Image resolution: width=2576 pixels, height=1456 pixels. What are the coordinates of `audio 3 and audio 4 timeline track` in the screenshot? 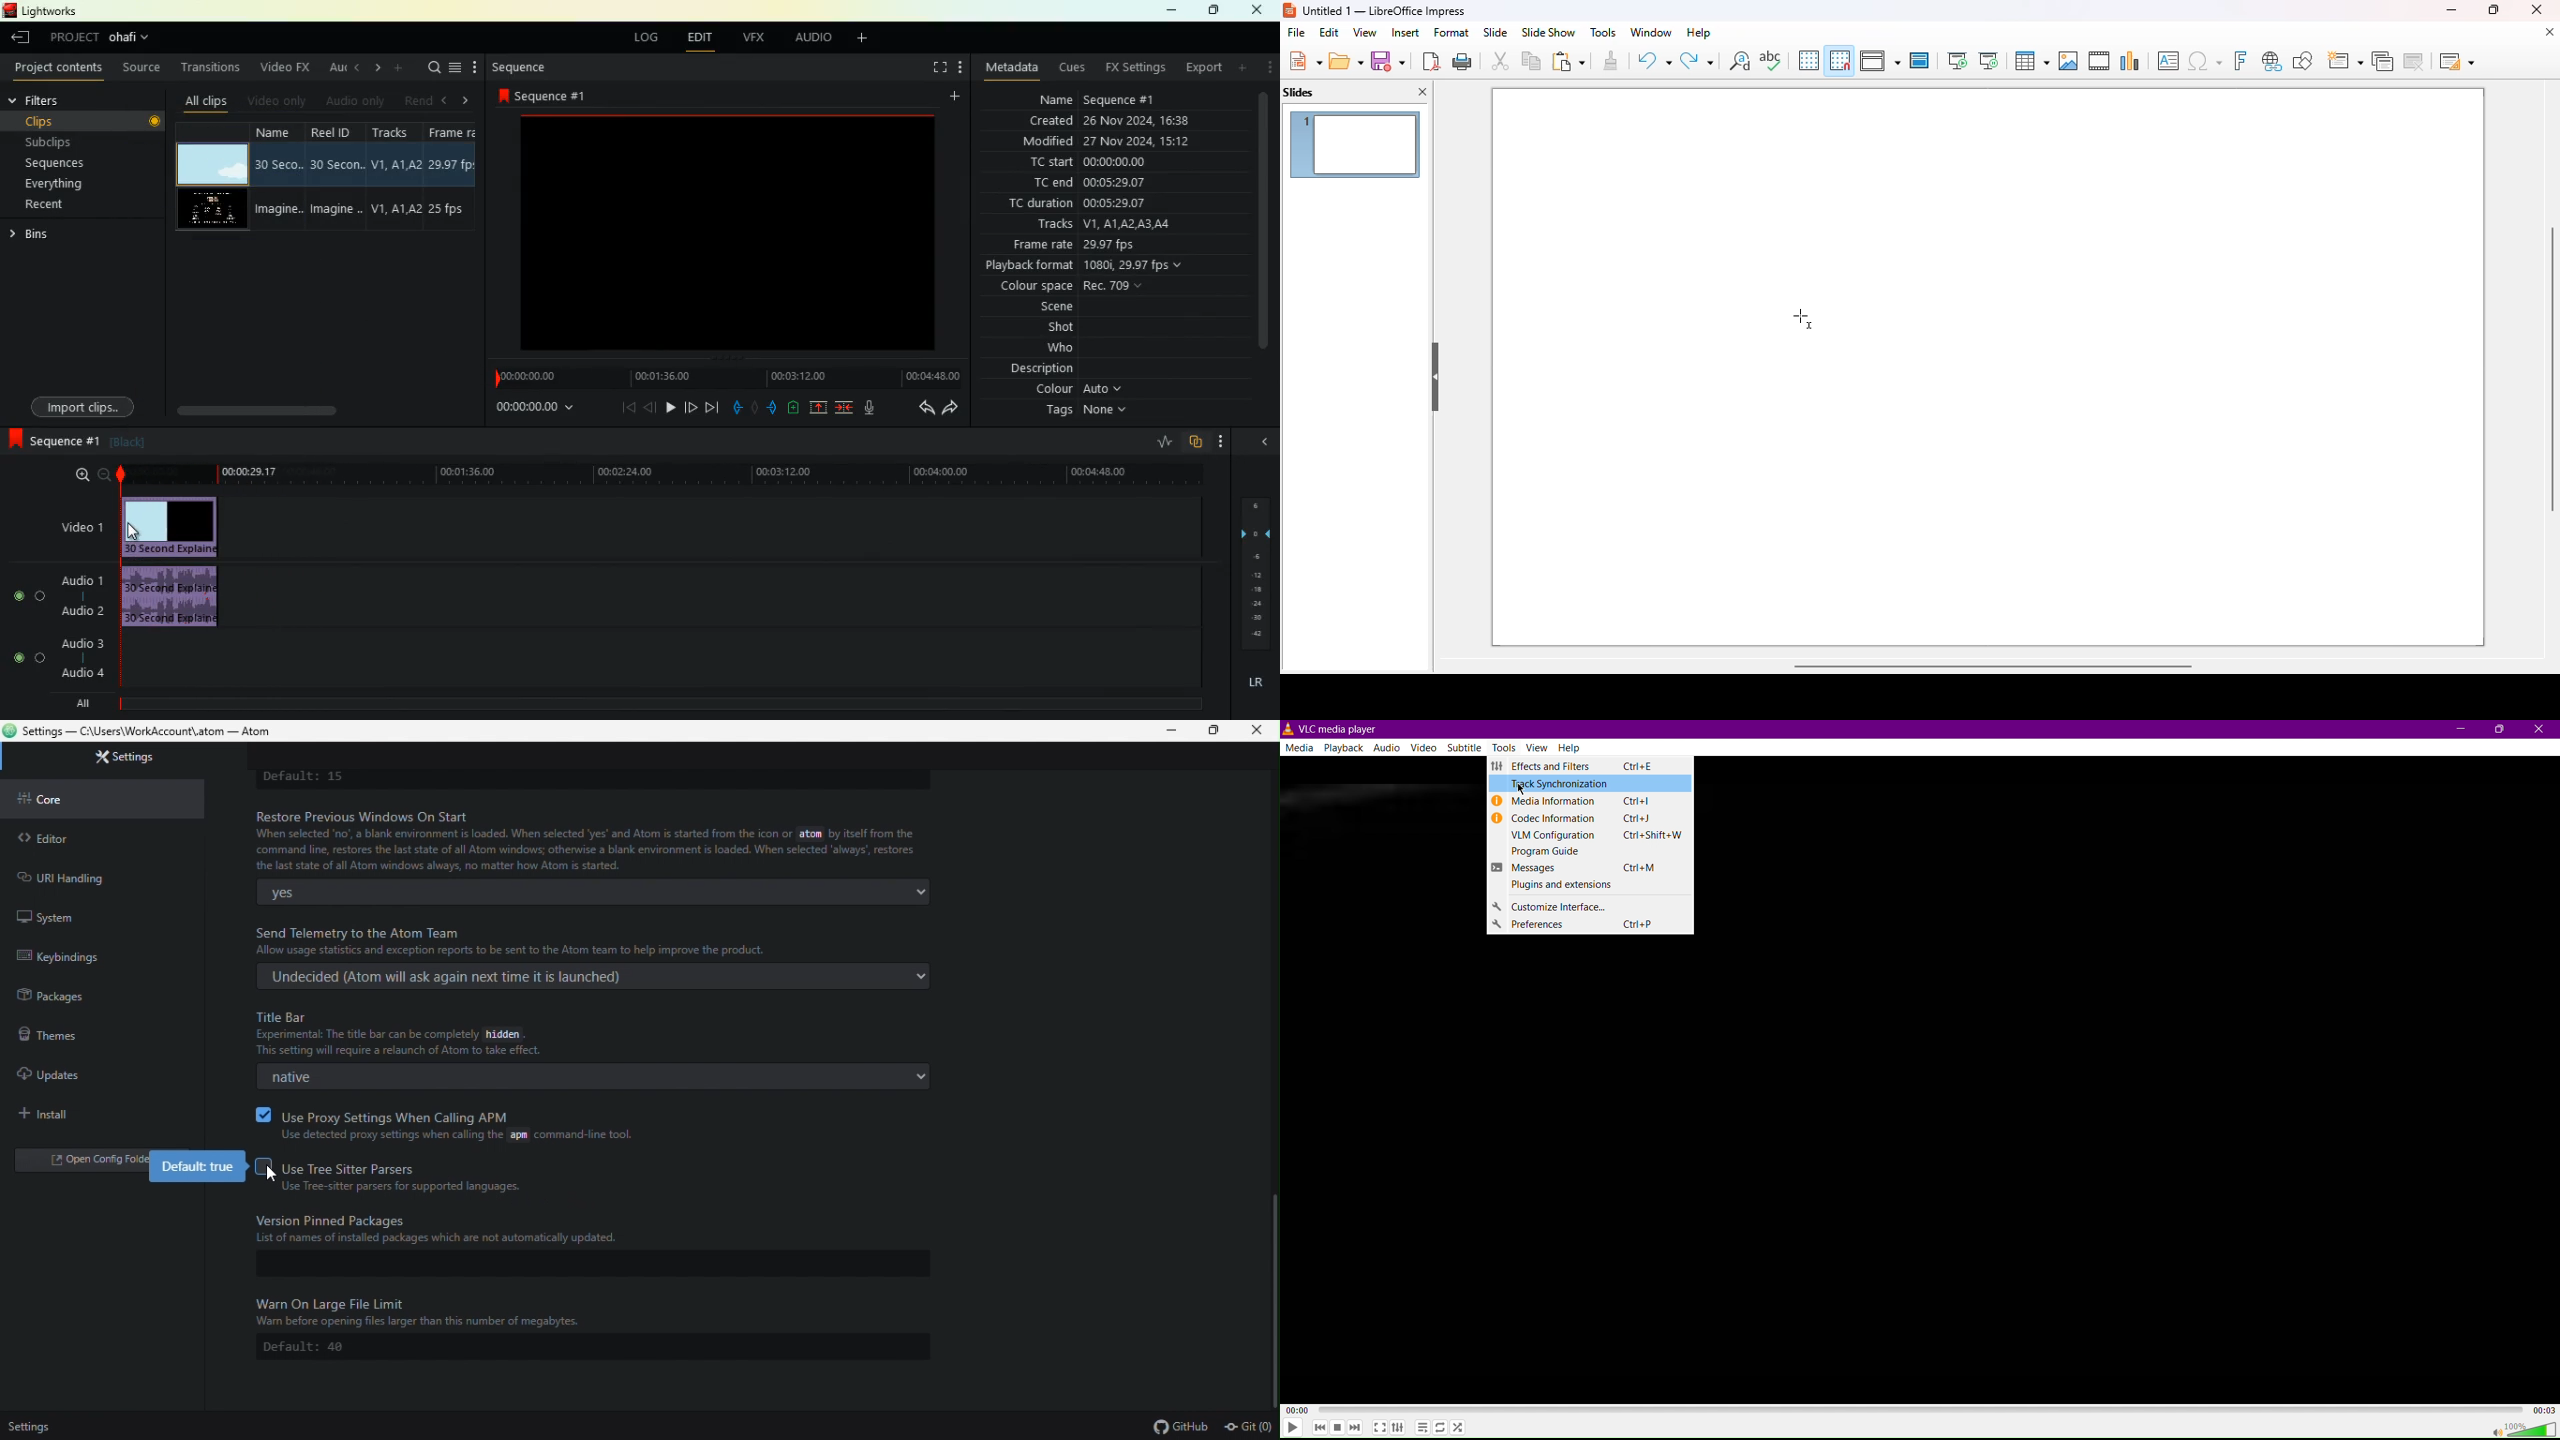 It's located at (665, 661).